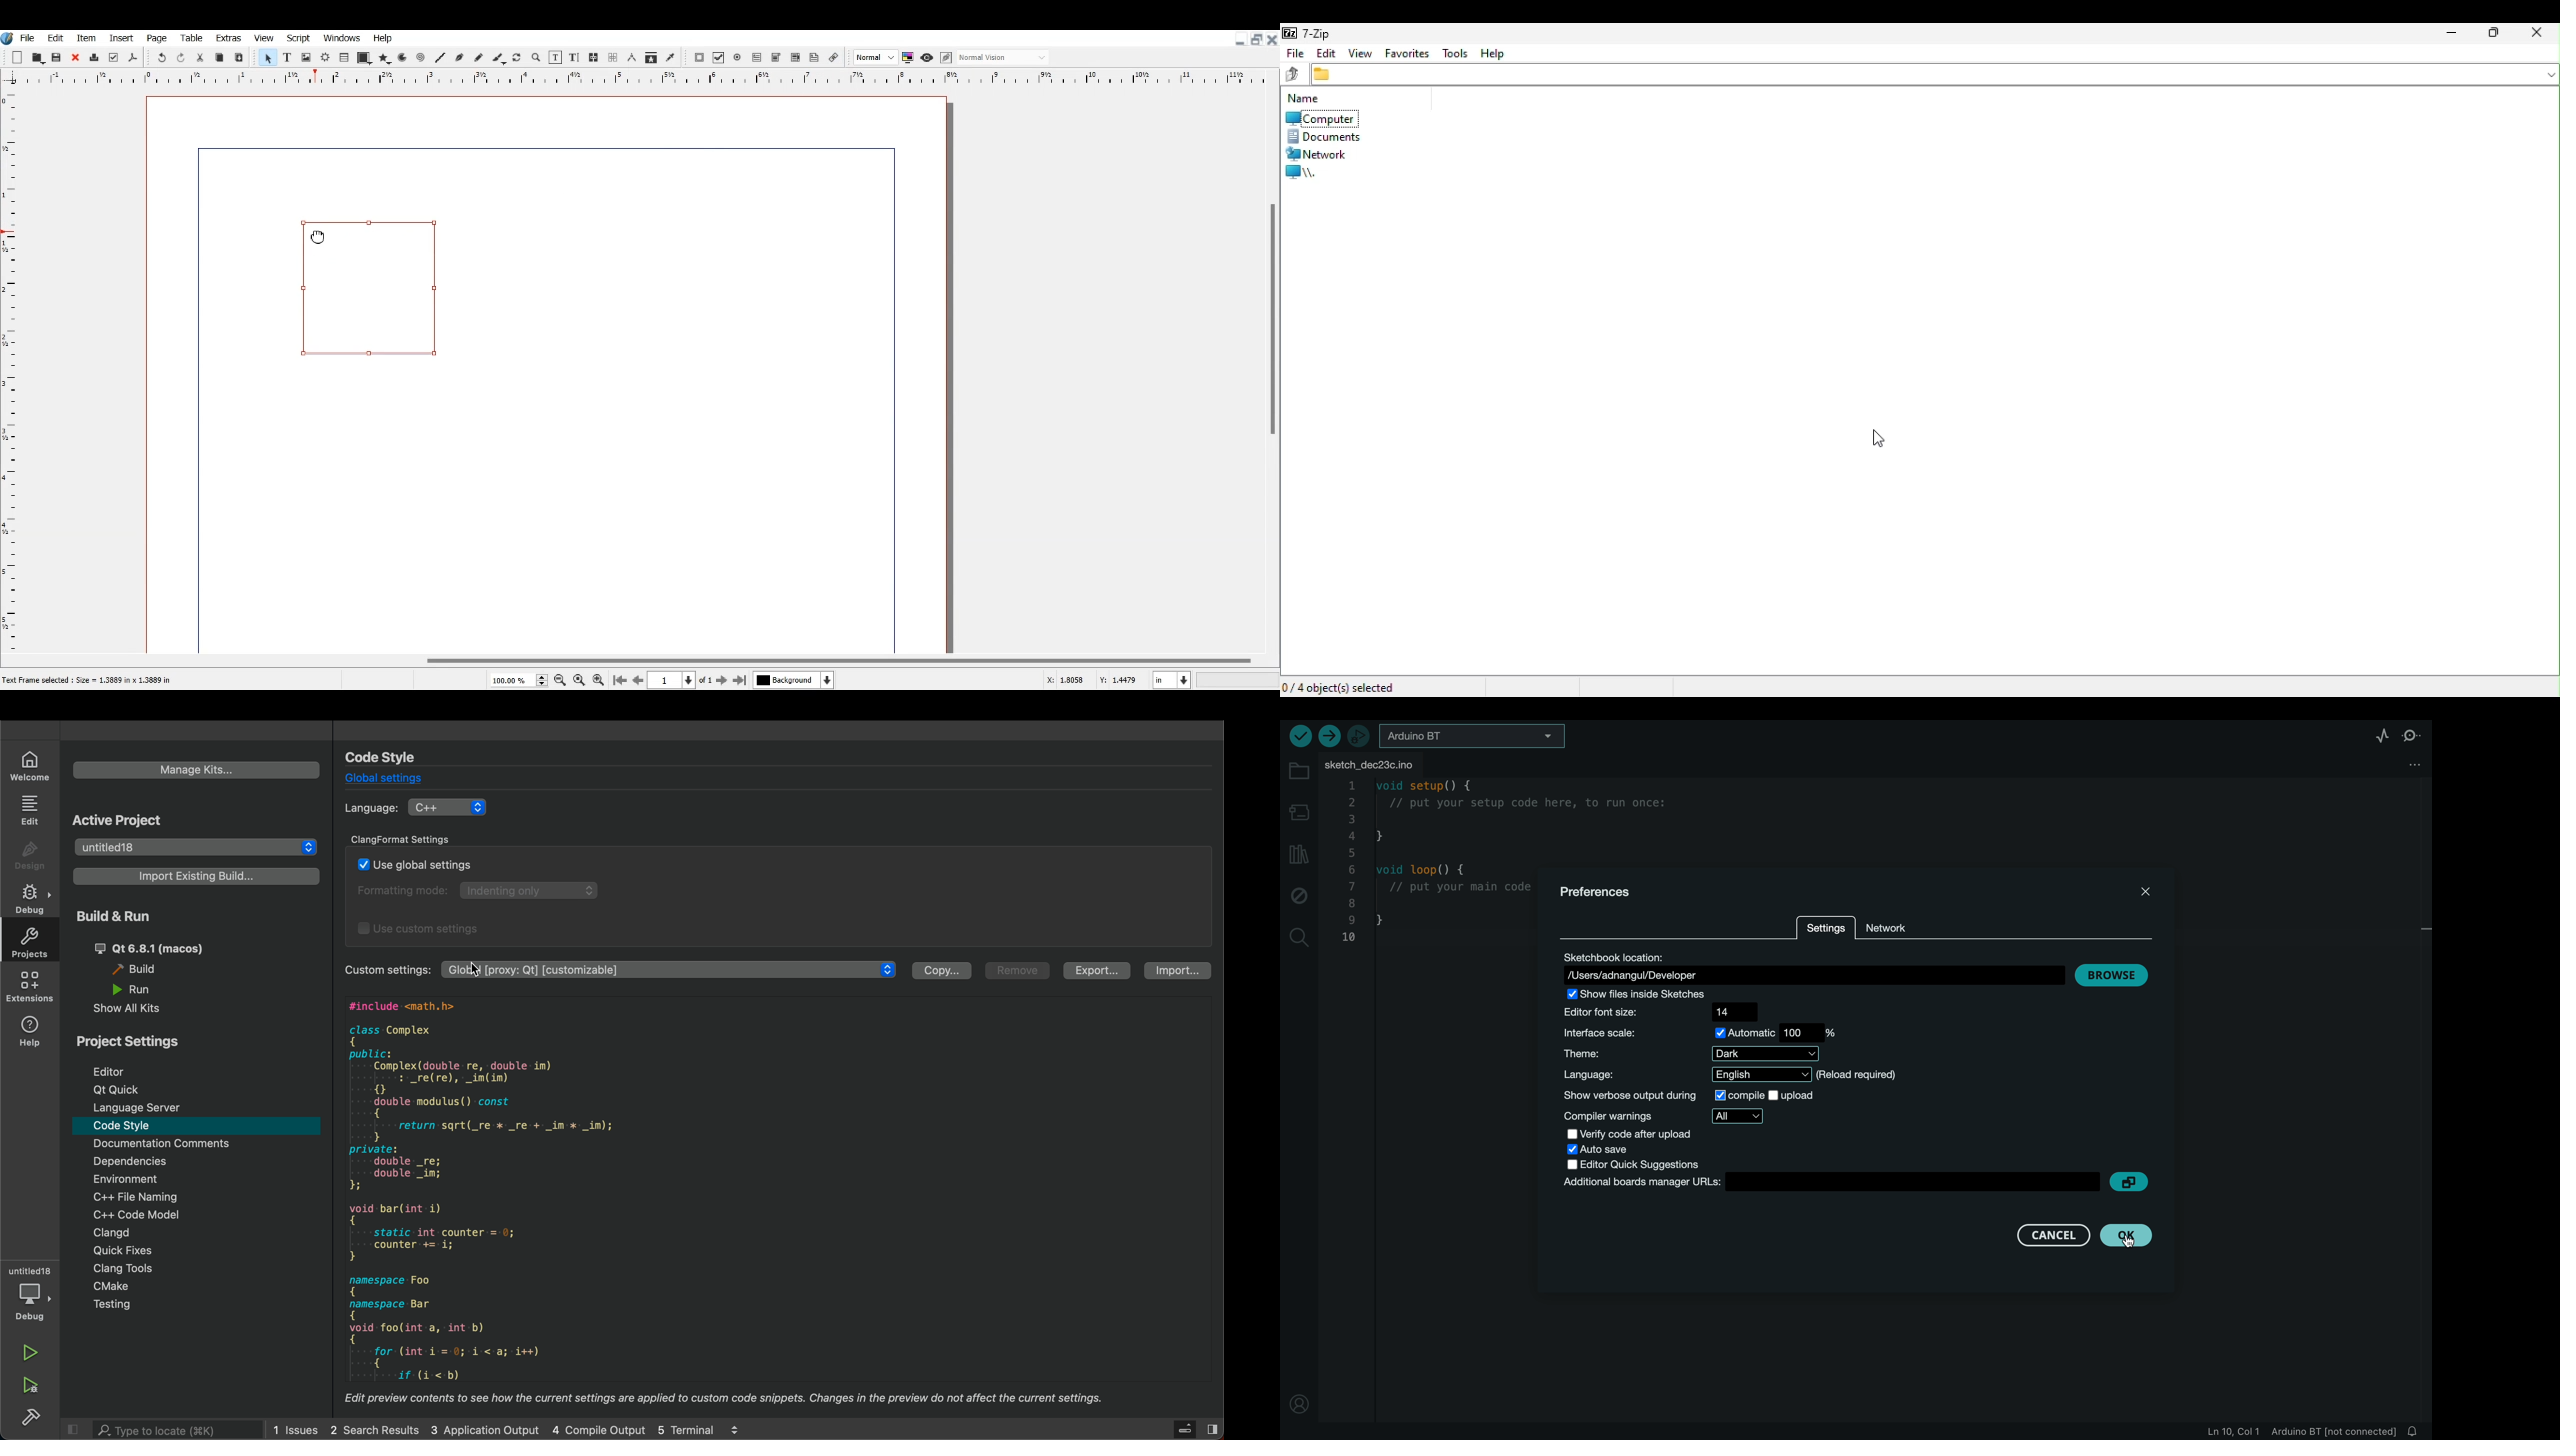 This screenshot has width=2576, height=1456. I want to click on untitled18, so click(198, 845).